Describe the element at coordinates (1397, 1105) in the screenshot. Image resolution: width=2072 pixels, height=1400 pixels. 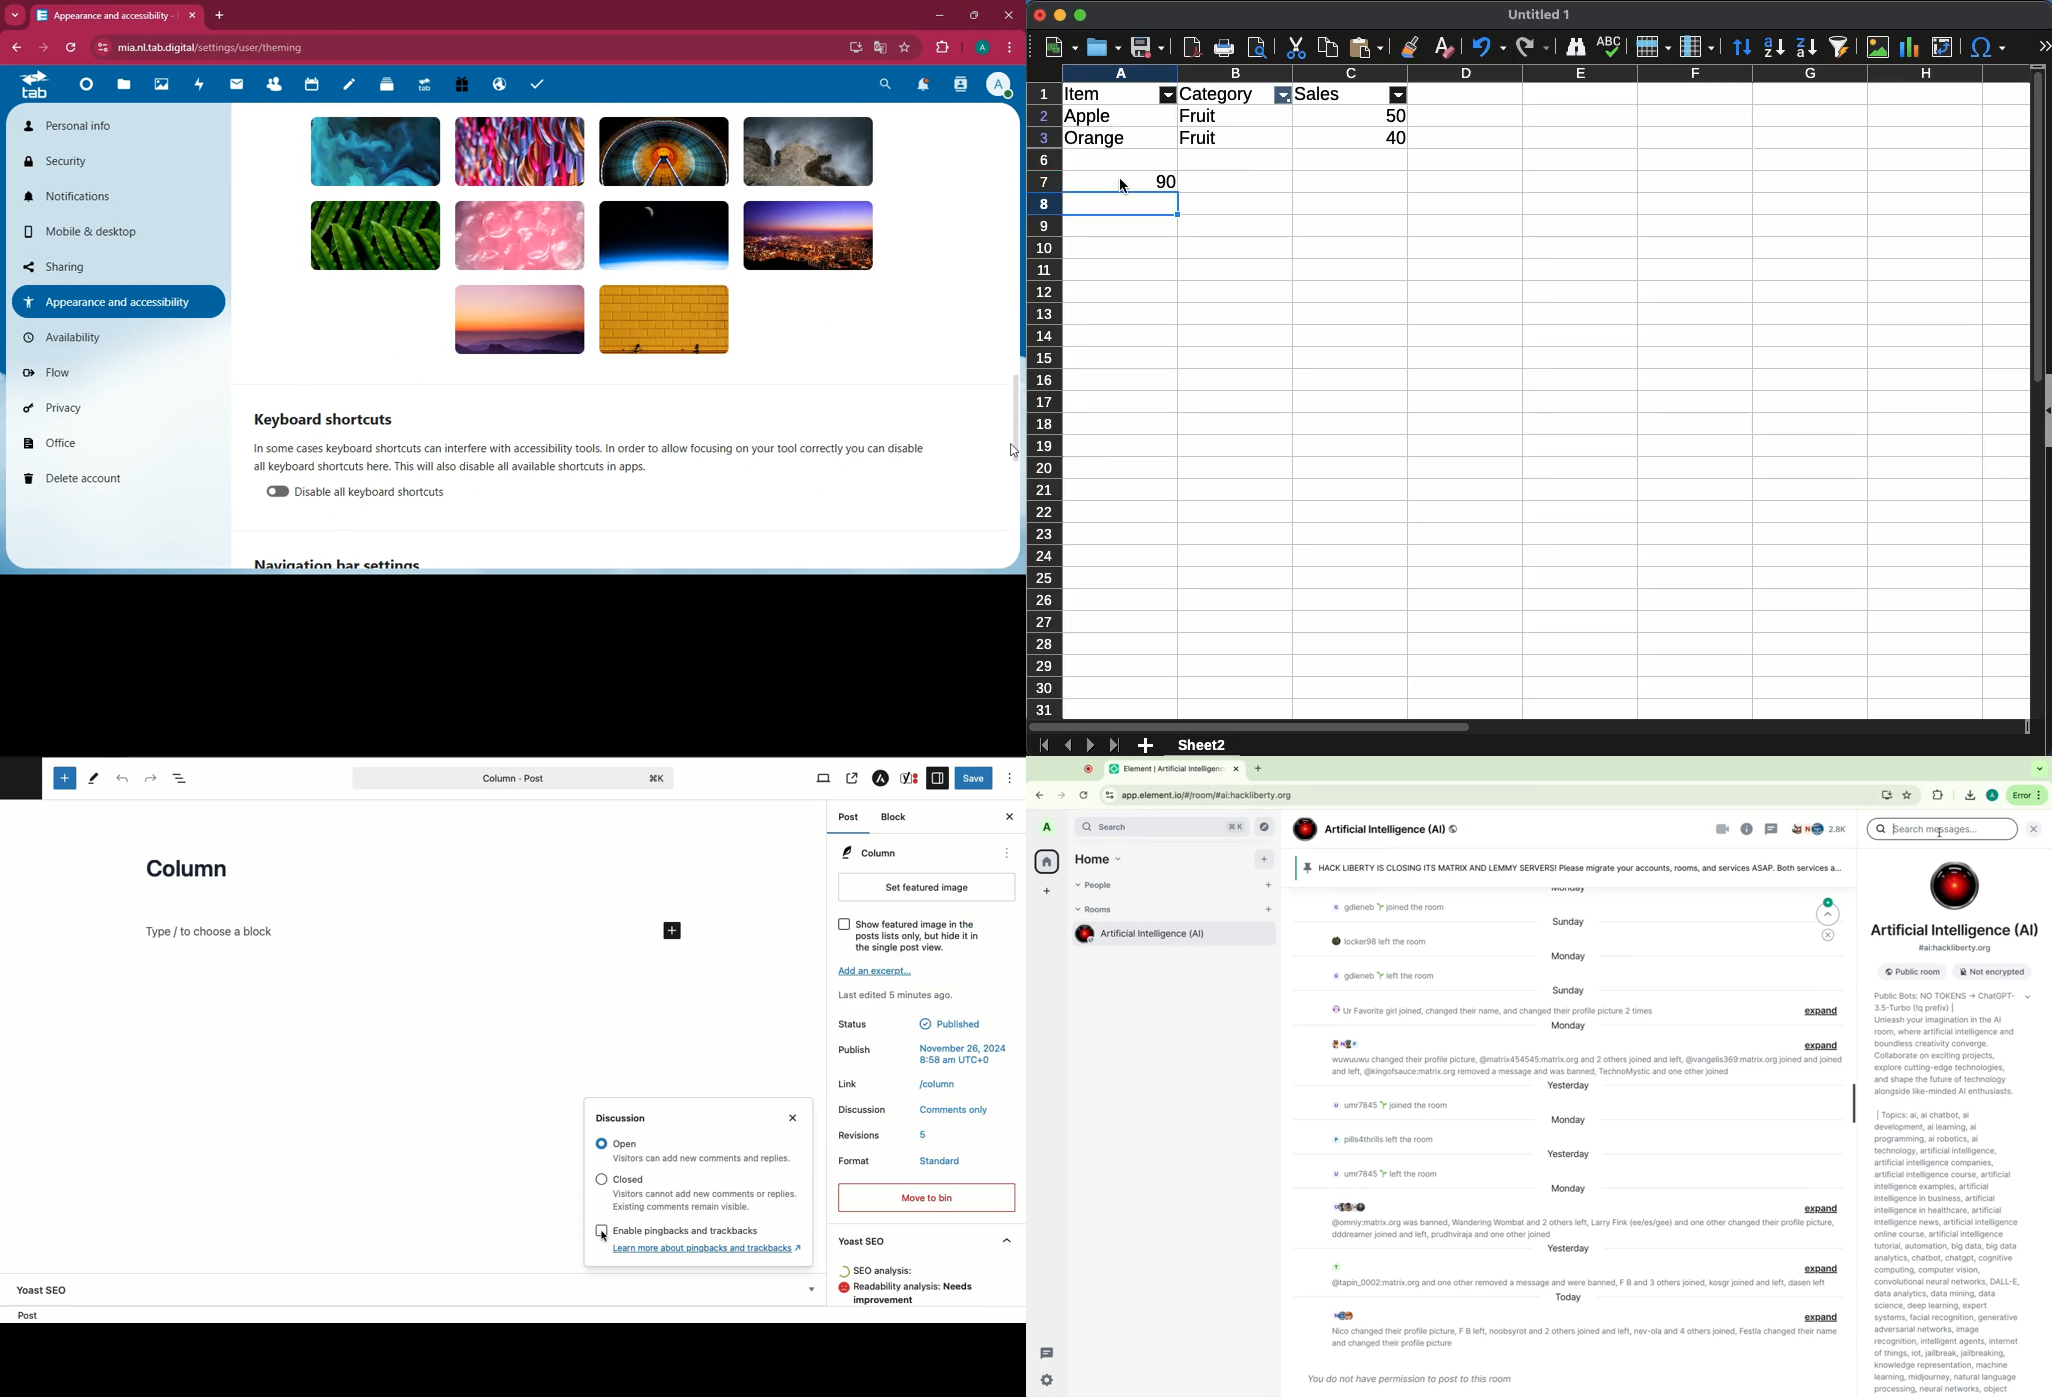
I see `message` at that location.